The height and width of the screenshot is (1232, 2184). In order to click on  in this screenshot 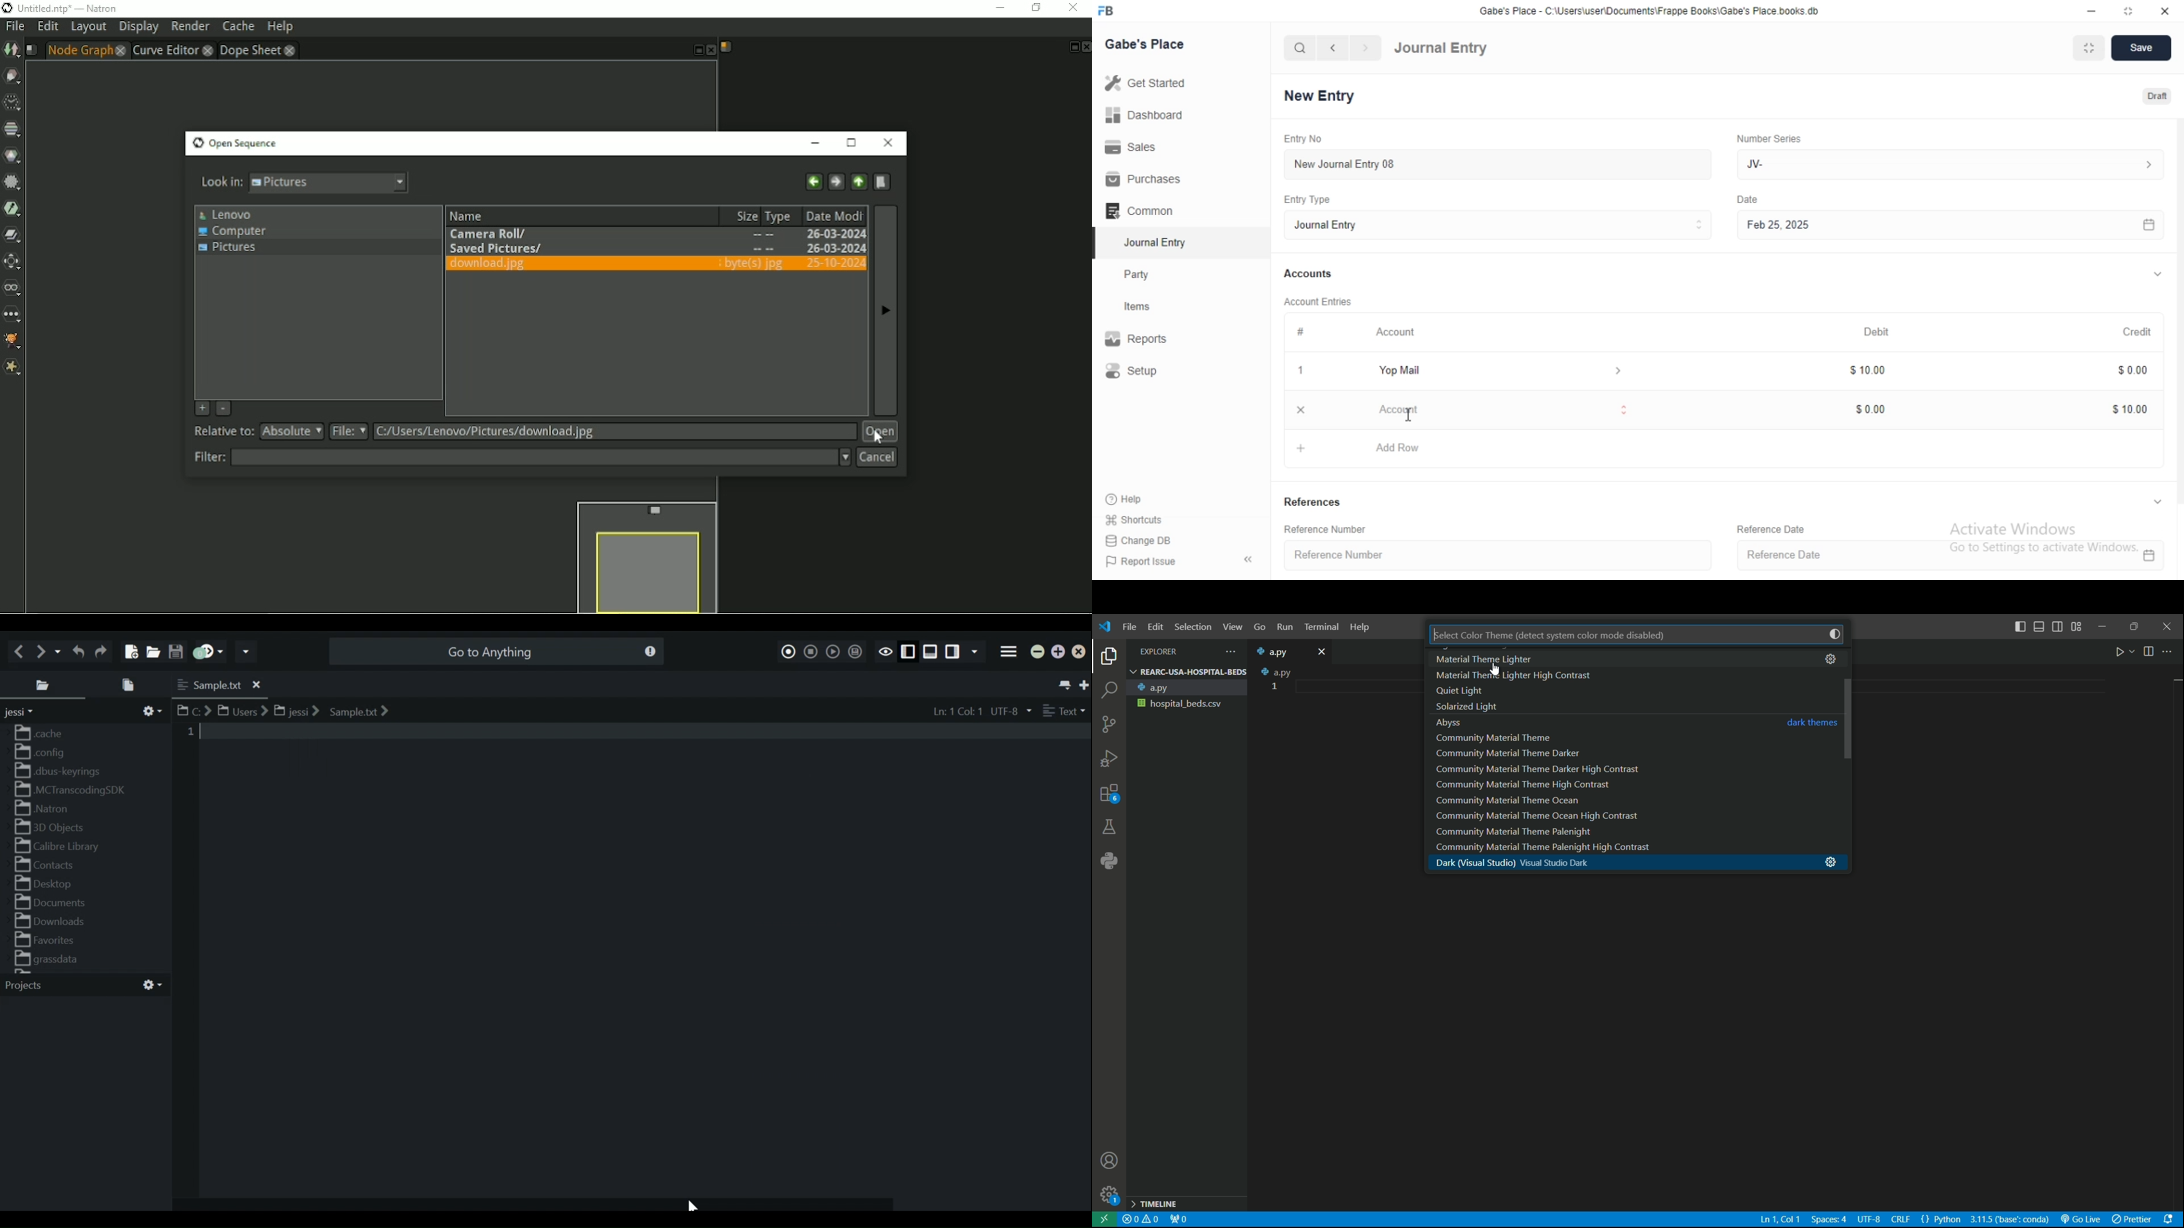, I will do `click(1747, 200)`.